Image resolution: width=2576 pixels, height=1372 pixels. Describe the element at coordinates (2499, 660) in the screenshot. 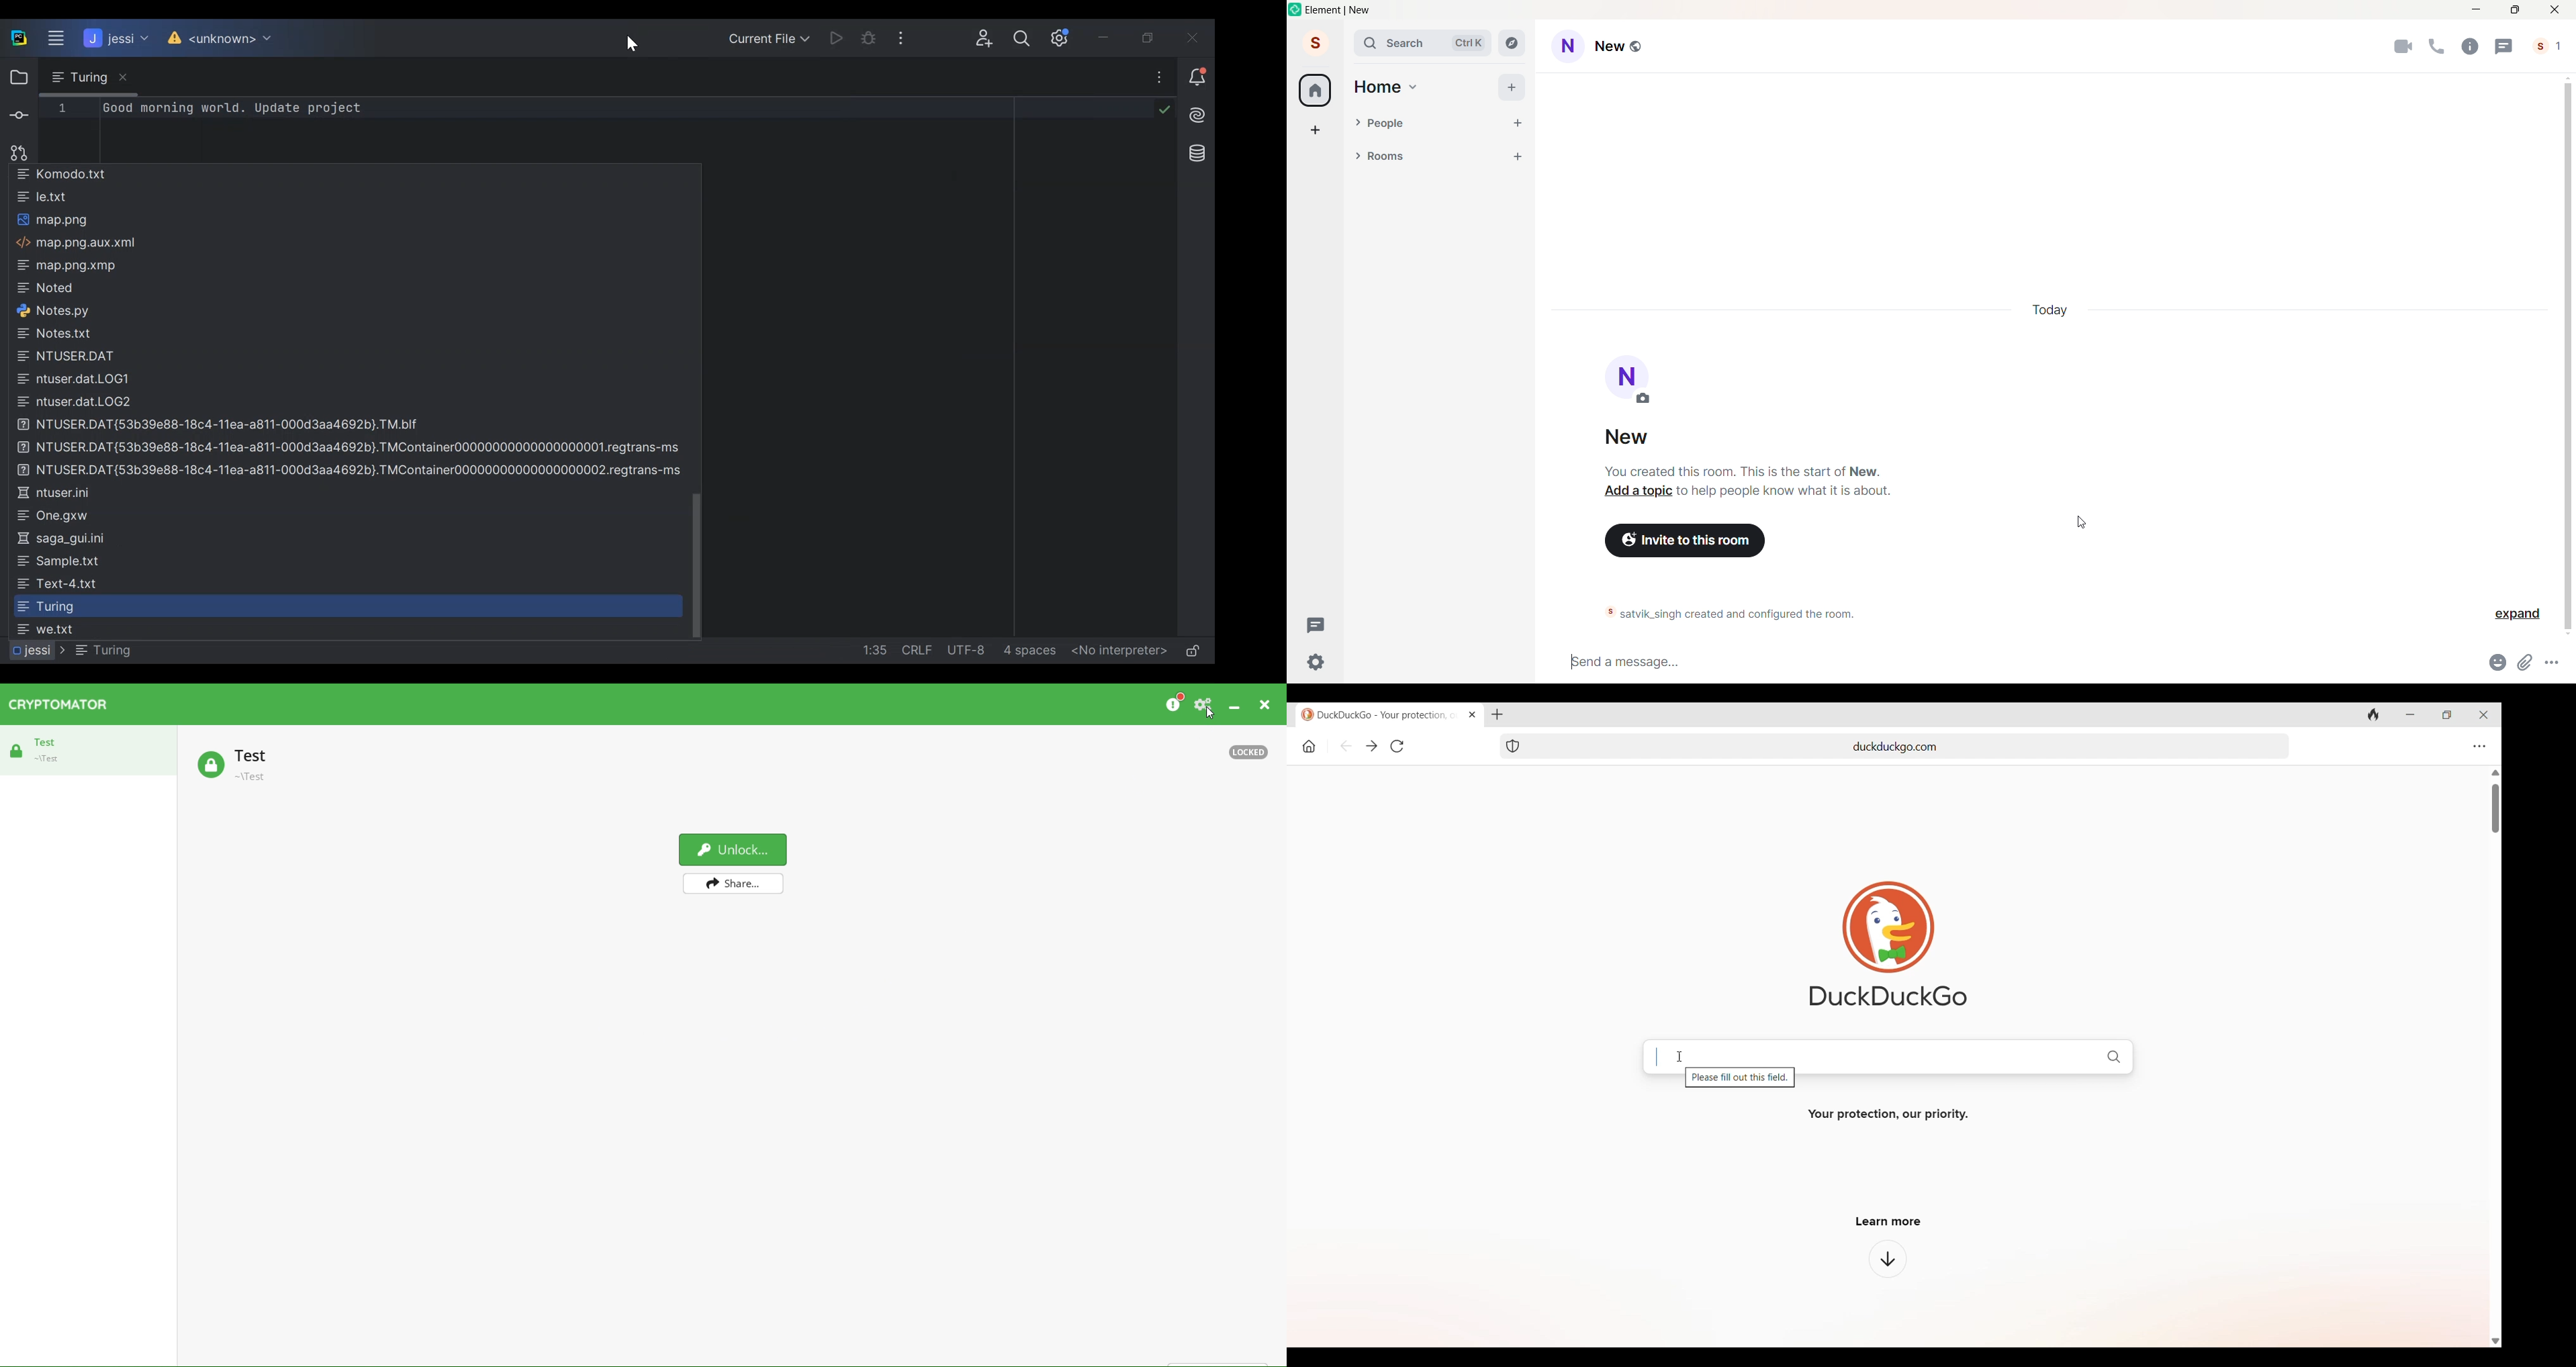

I see `Emojis` at that location.